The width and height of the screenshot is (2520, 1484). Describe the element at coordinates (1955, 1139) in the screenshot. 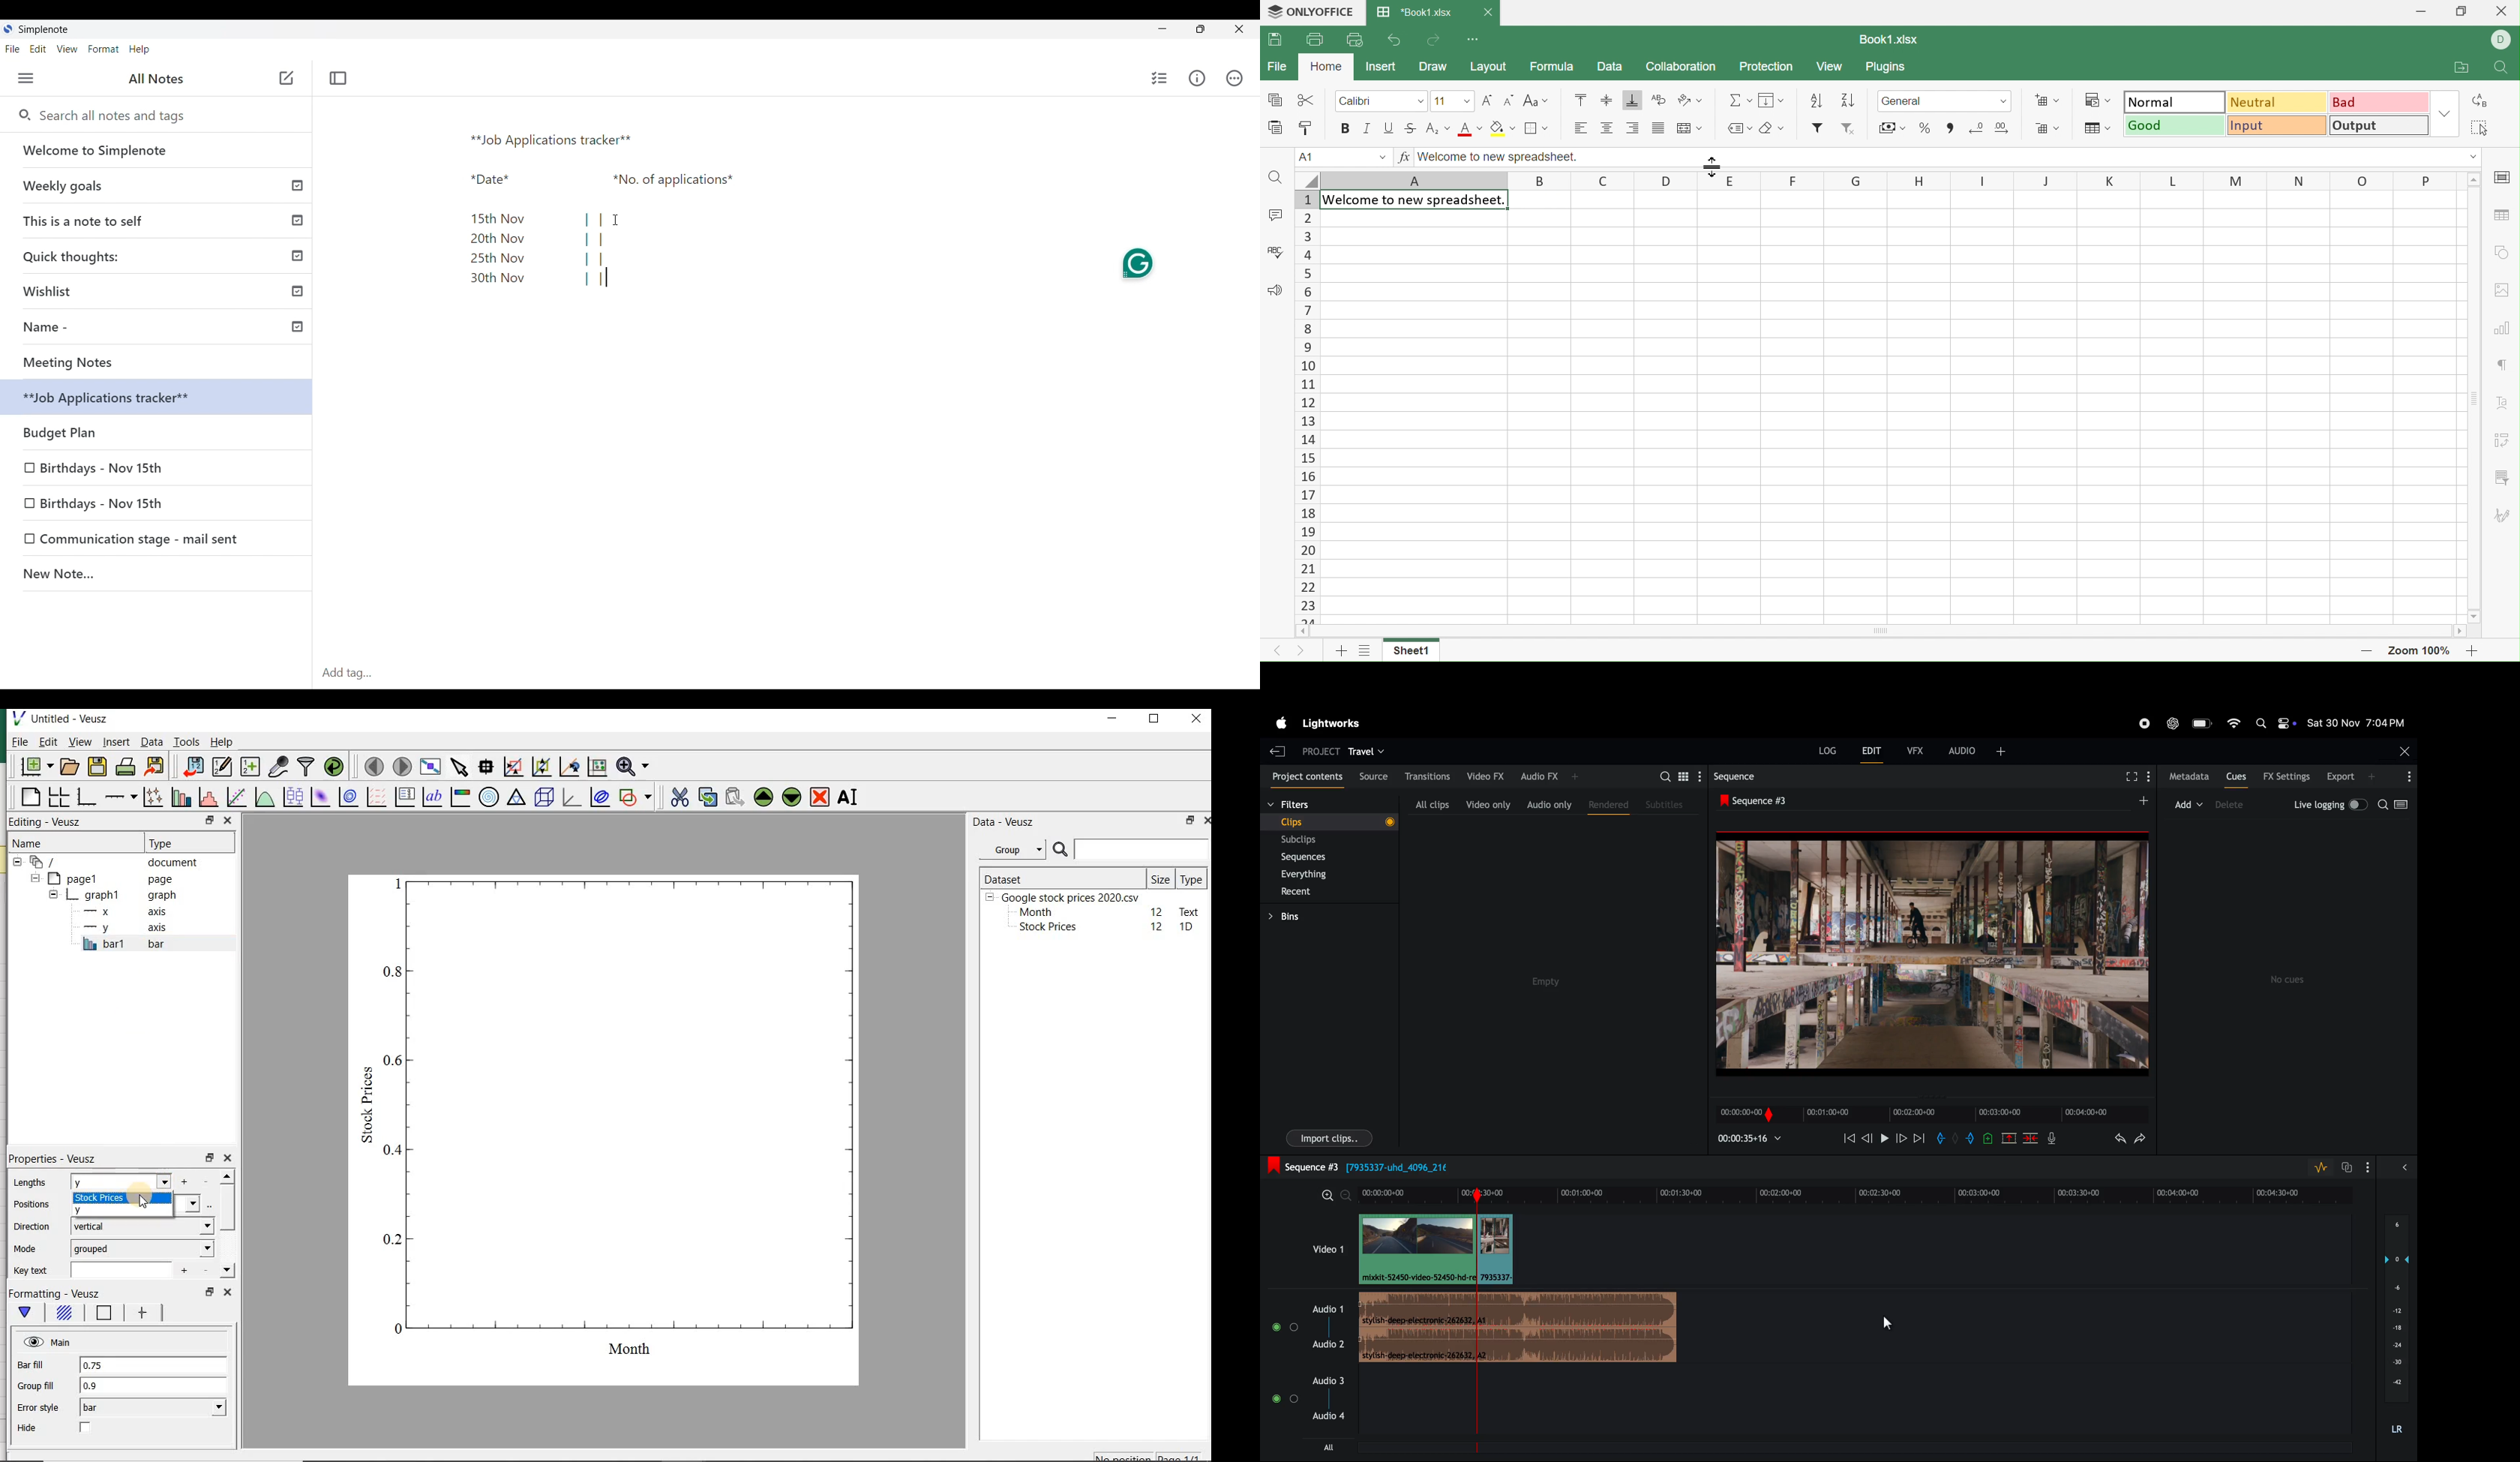

I see `` at that location.